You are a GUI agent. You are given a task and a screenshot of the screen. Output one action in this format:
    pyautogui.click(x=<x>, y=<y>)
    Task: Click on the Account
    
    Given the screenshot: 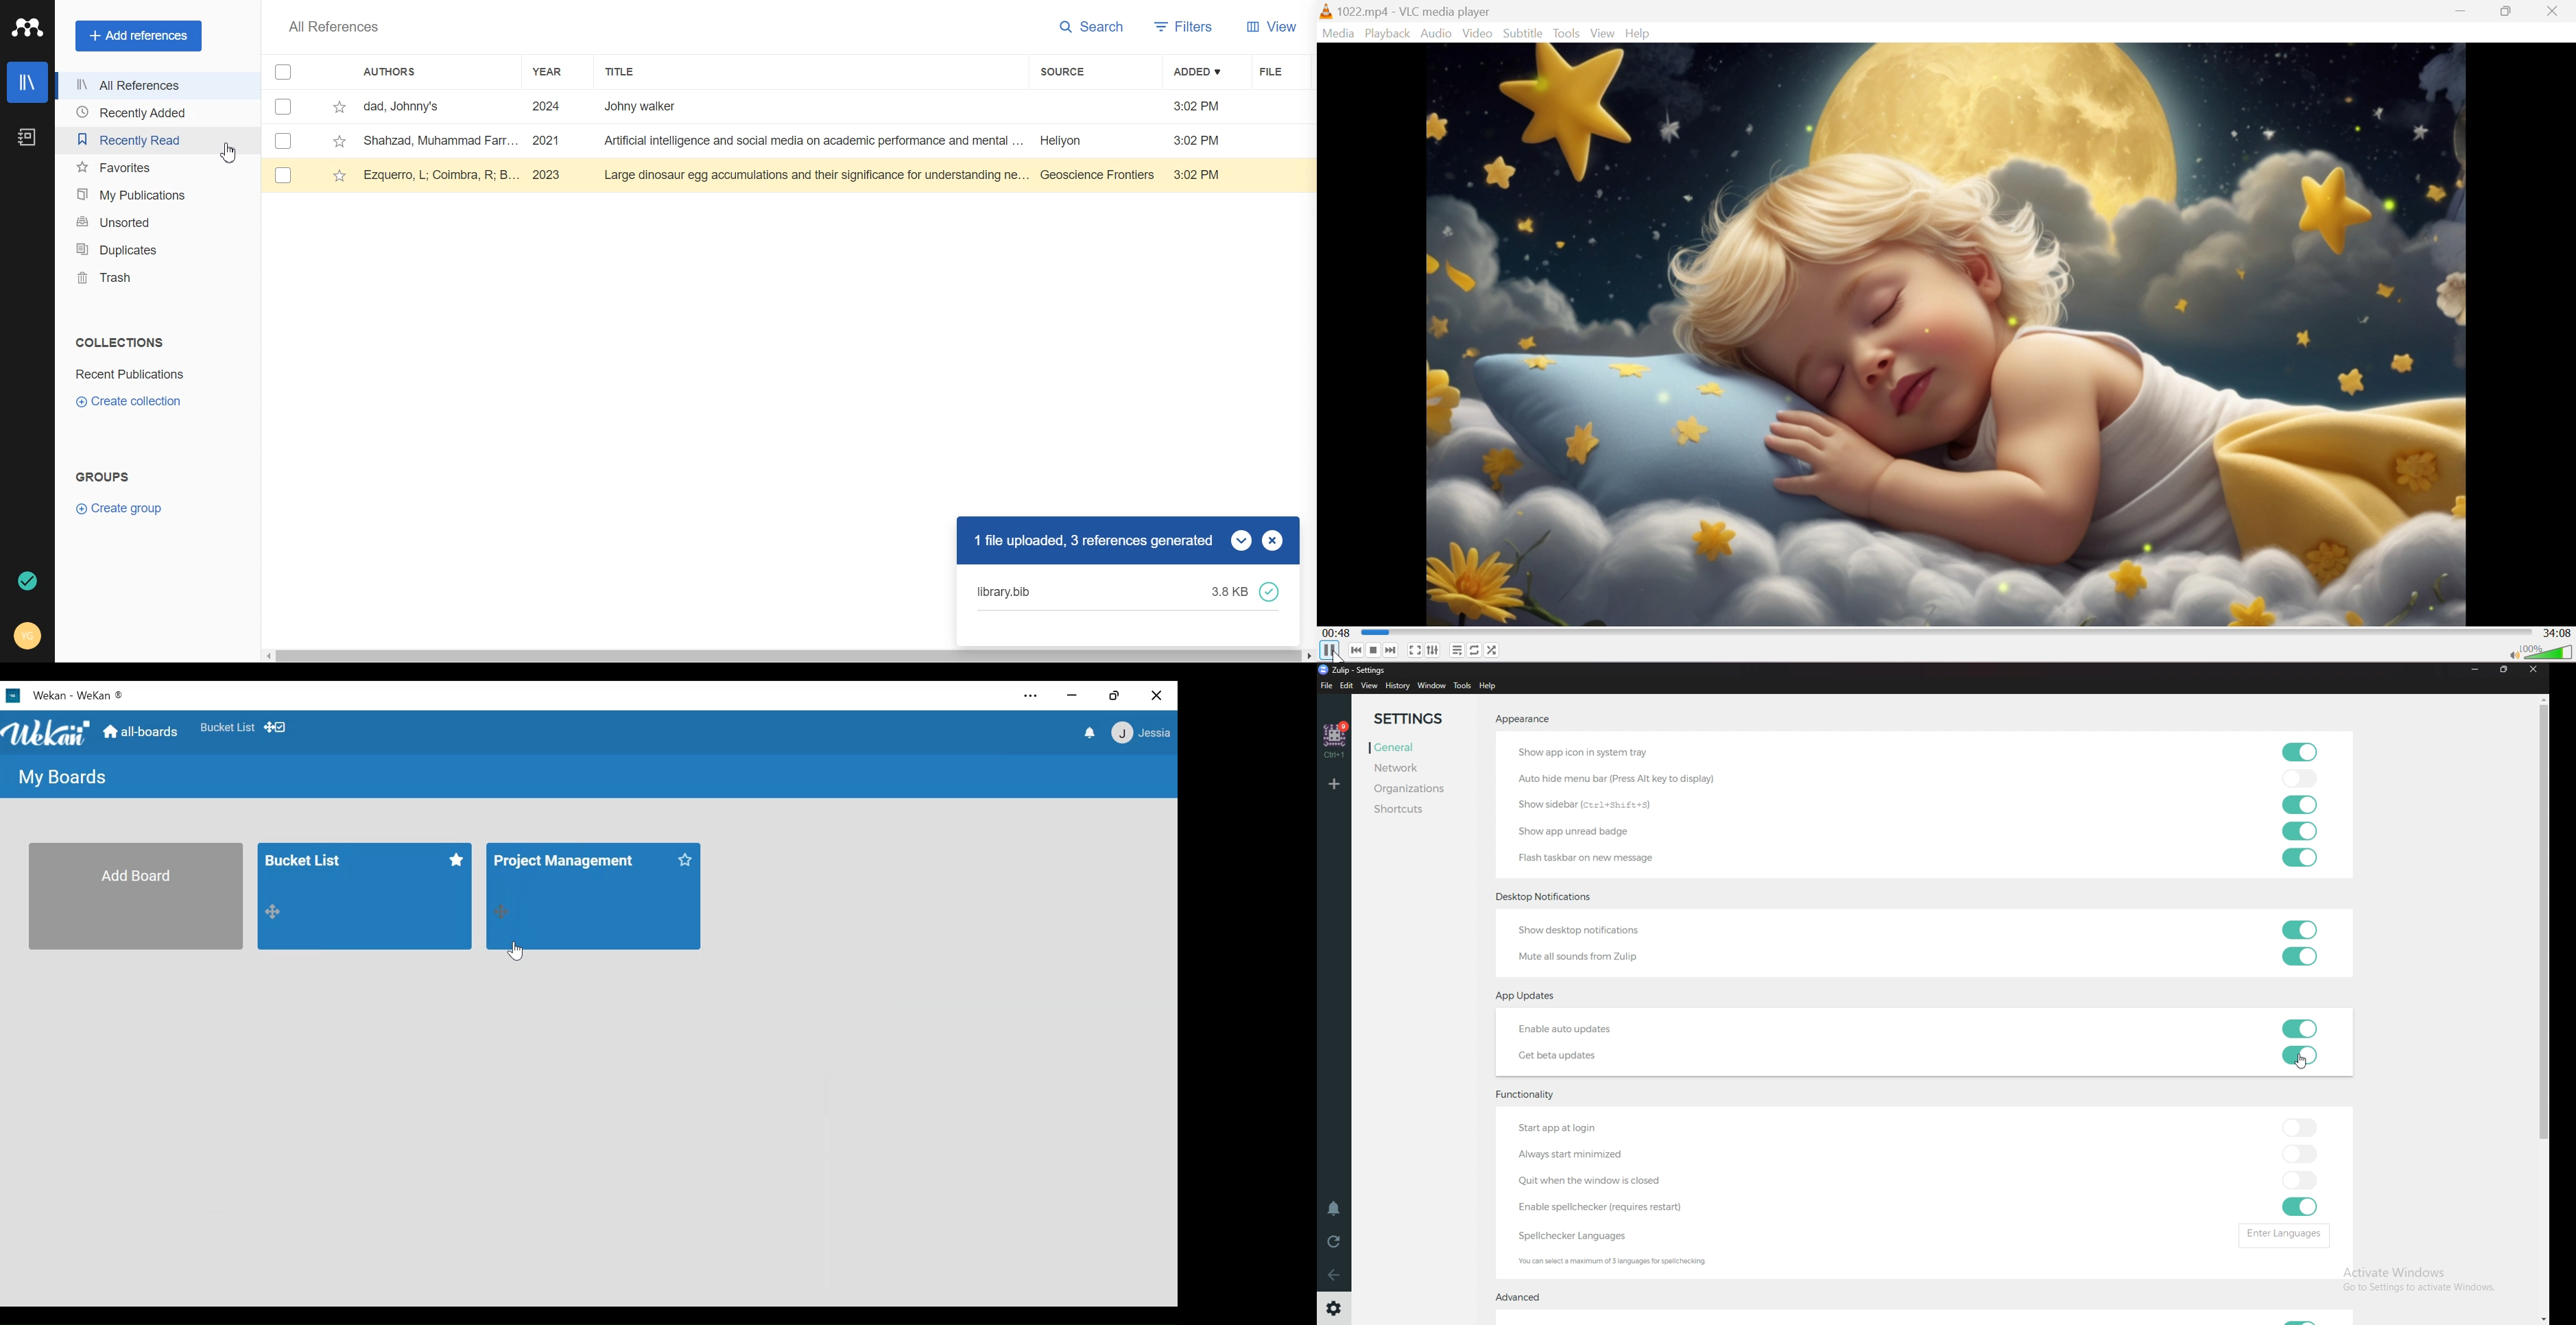 What is the action you would take?
    pyautogui.click(x=29, y=634)
    